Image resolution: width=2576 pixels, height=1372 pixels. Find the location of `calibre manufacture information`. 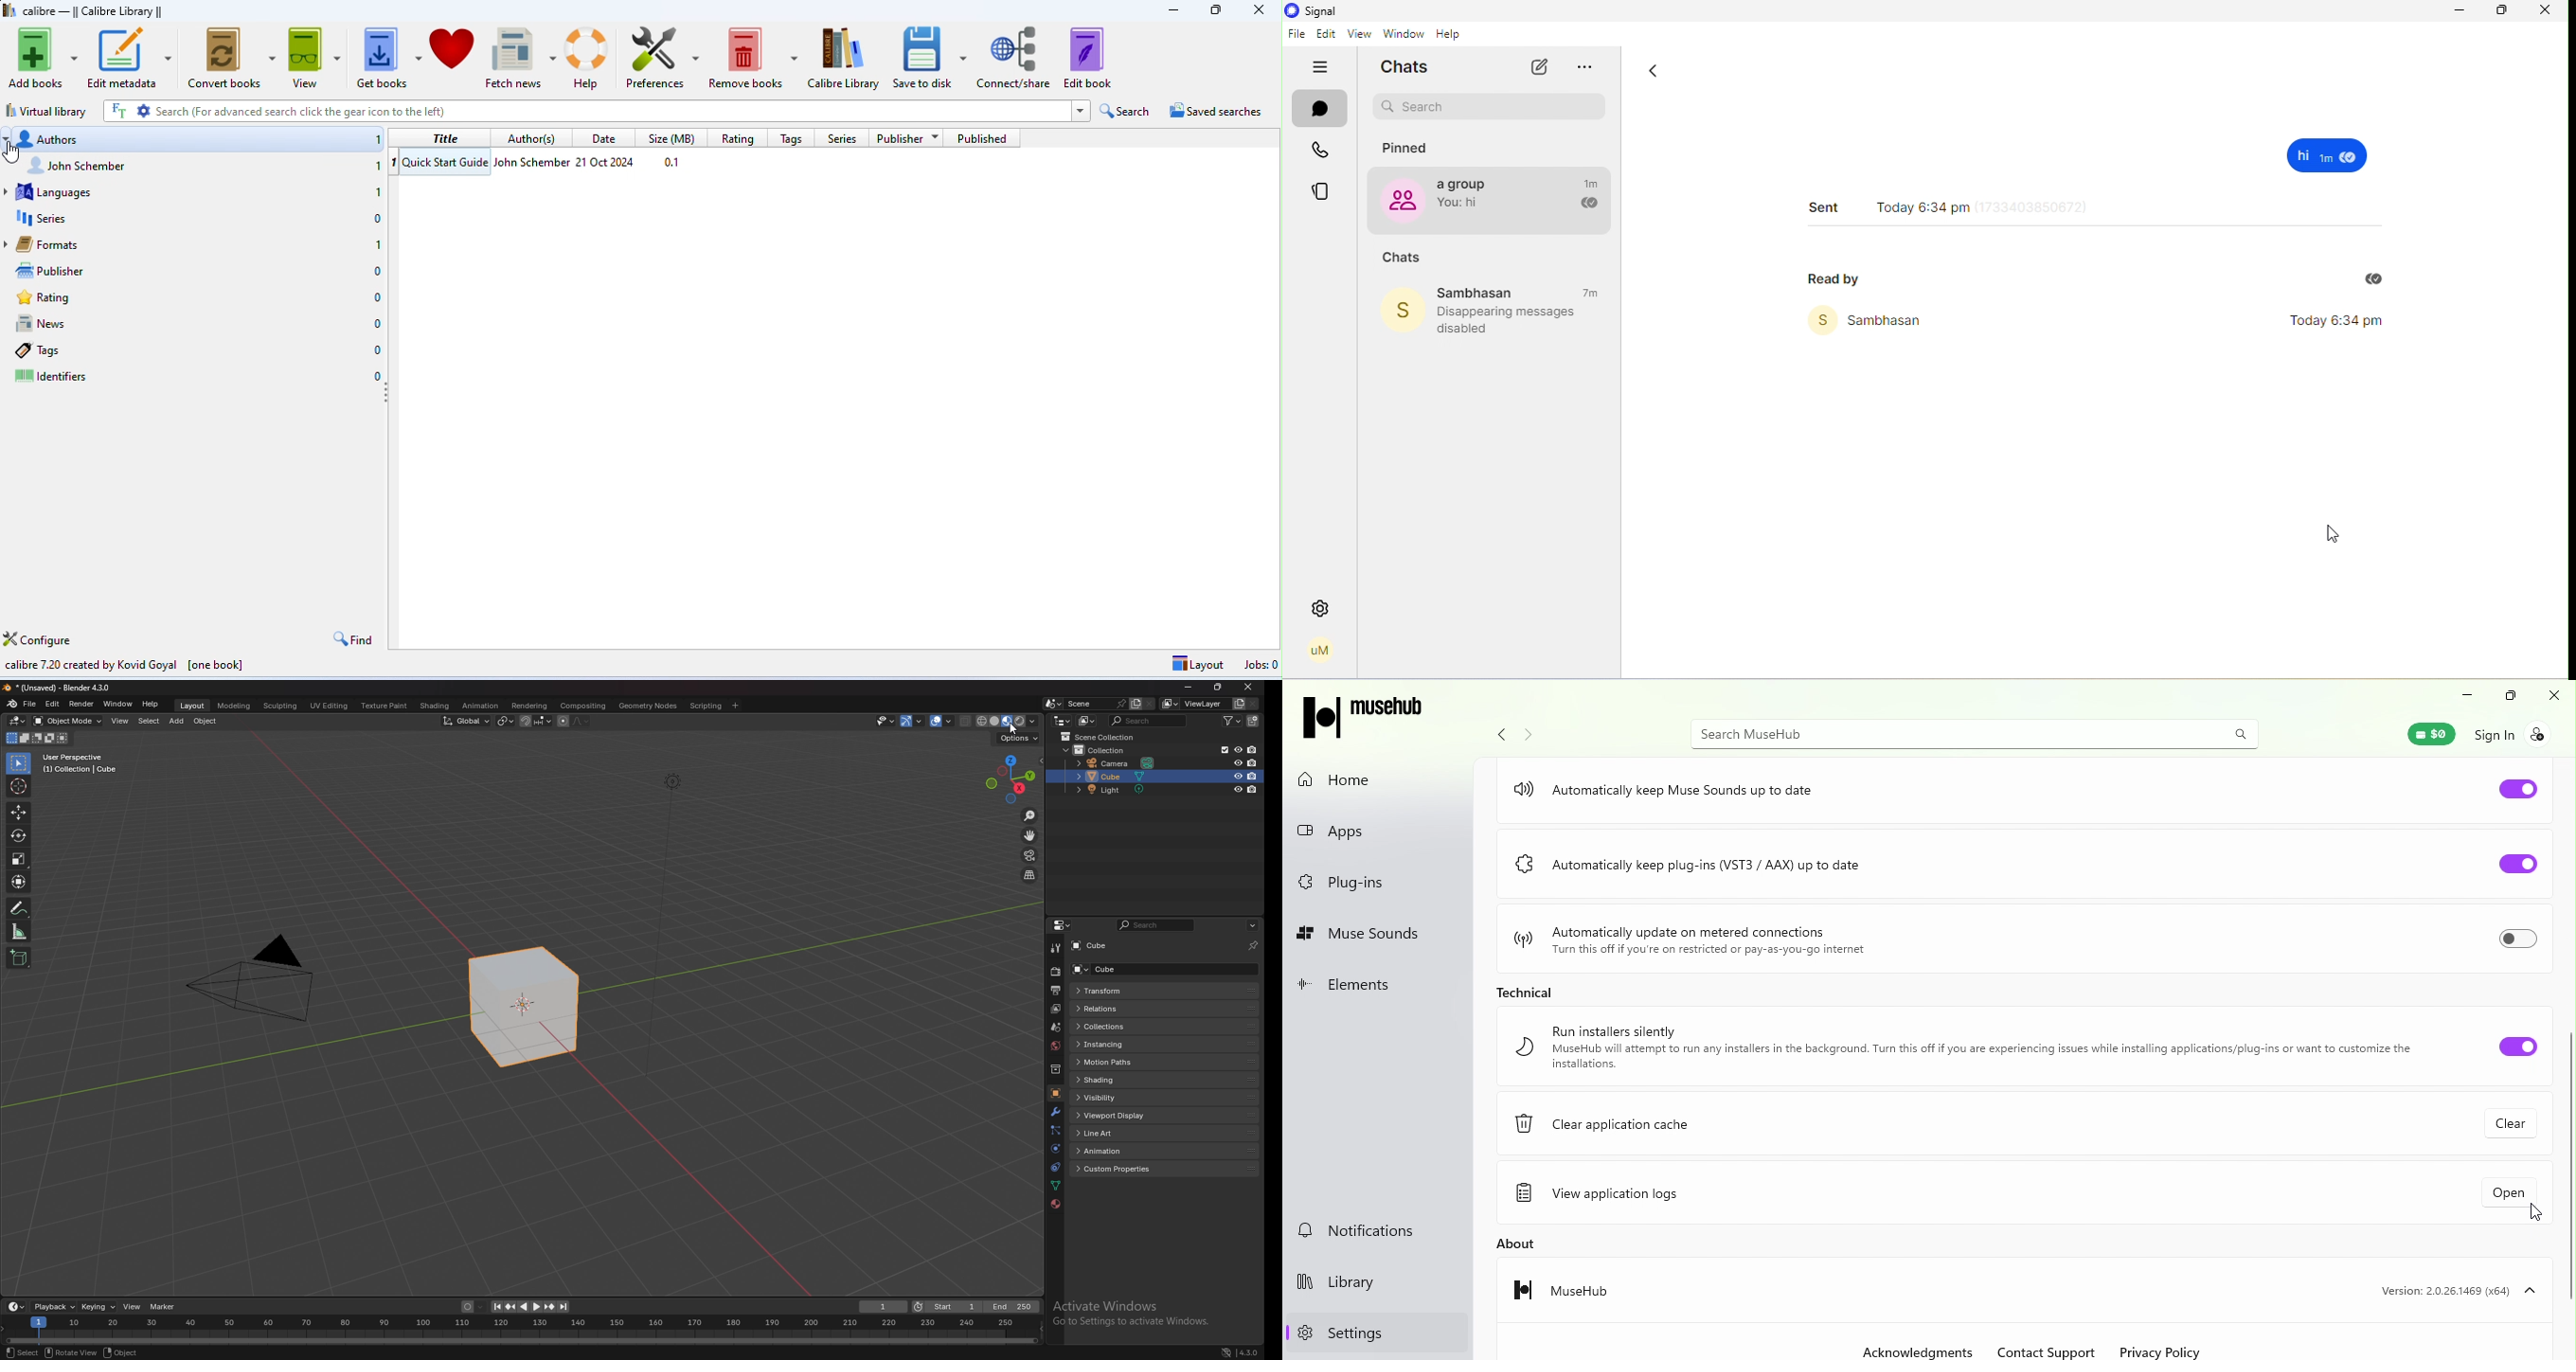

calibre manufacture information is located at coordinates (133, 663).